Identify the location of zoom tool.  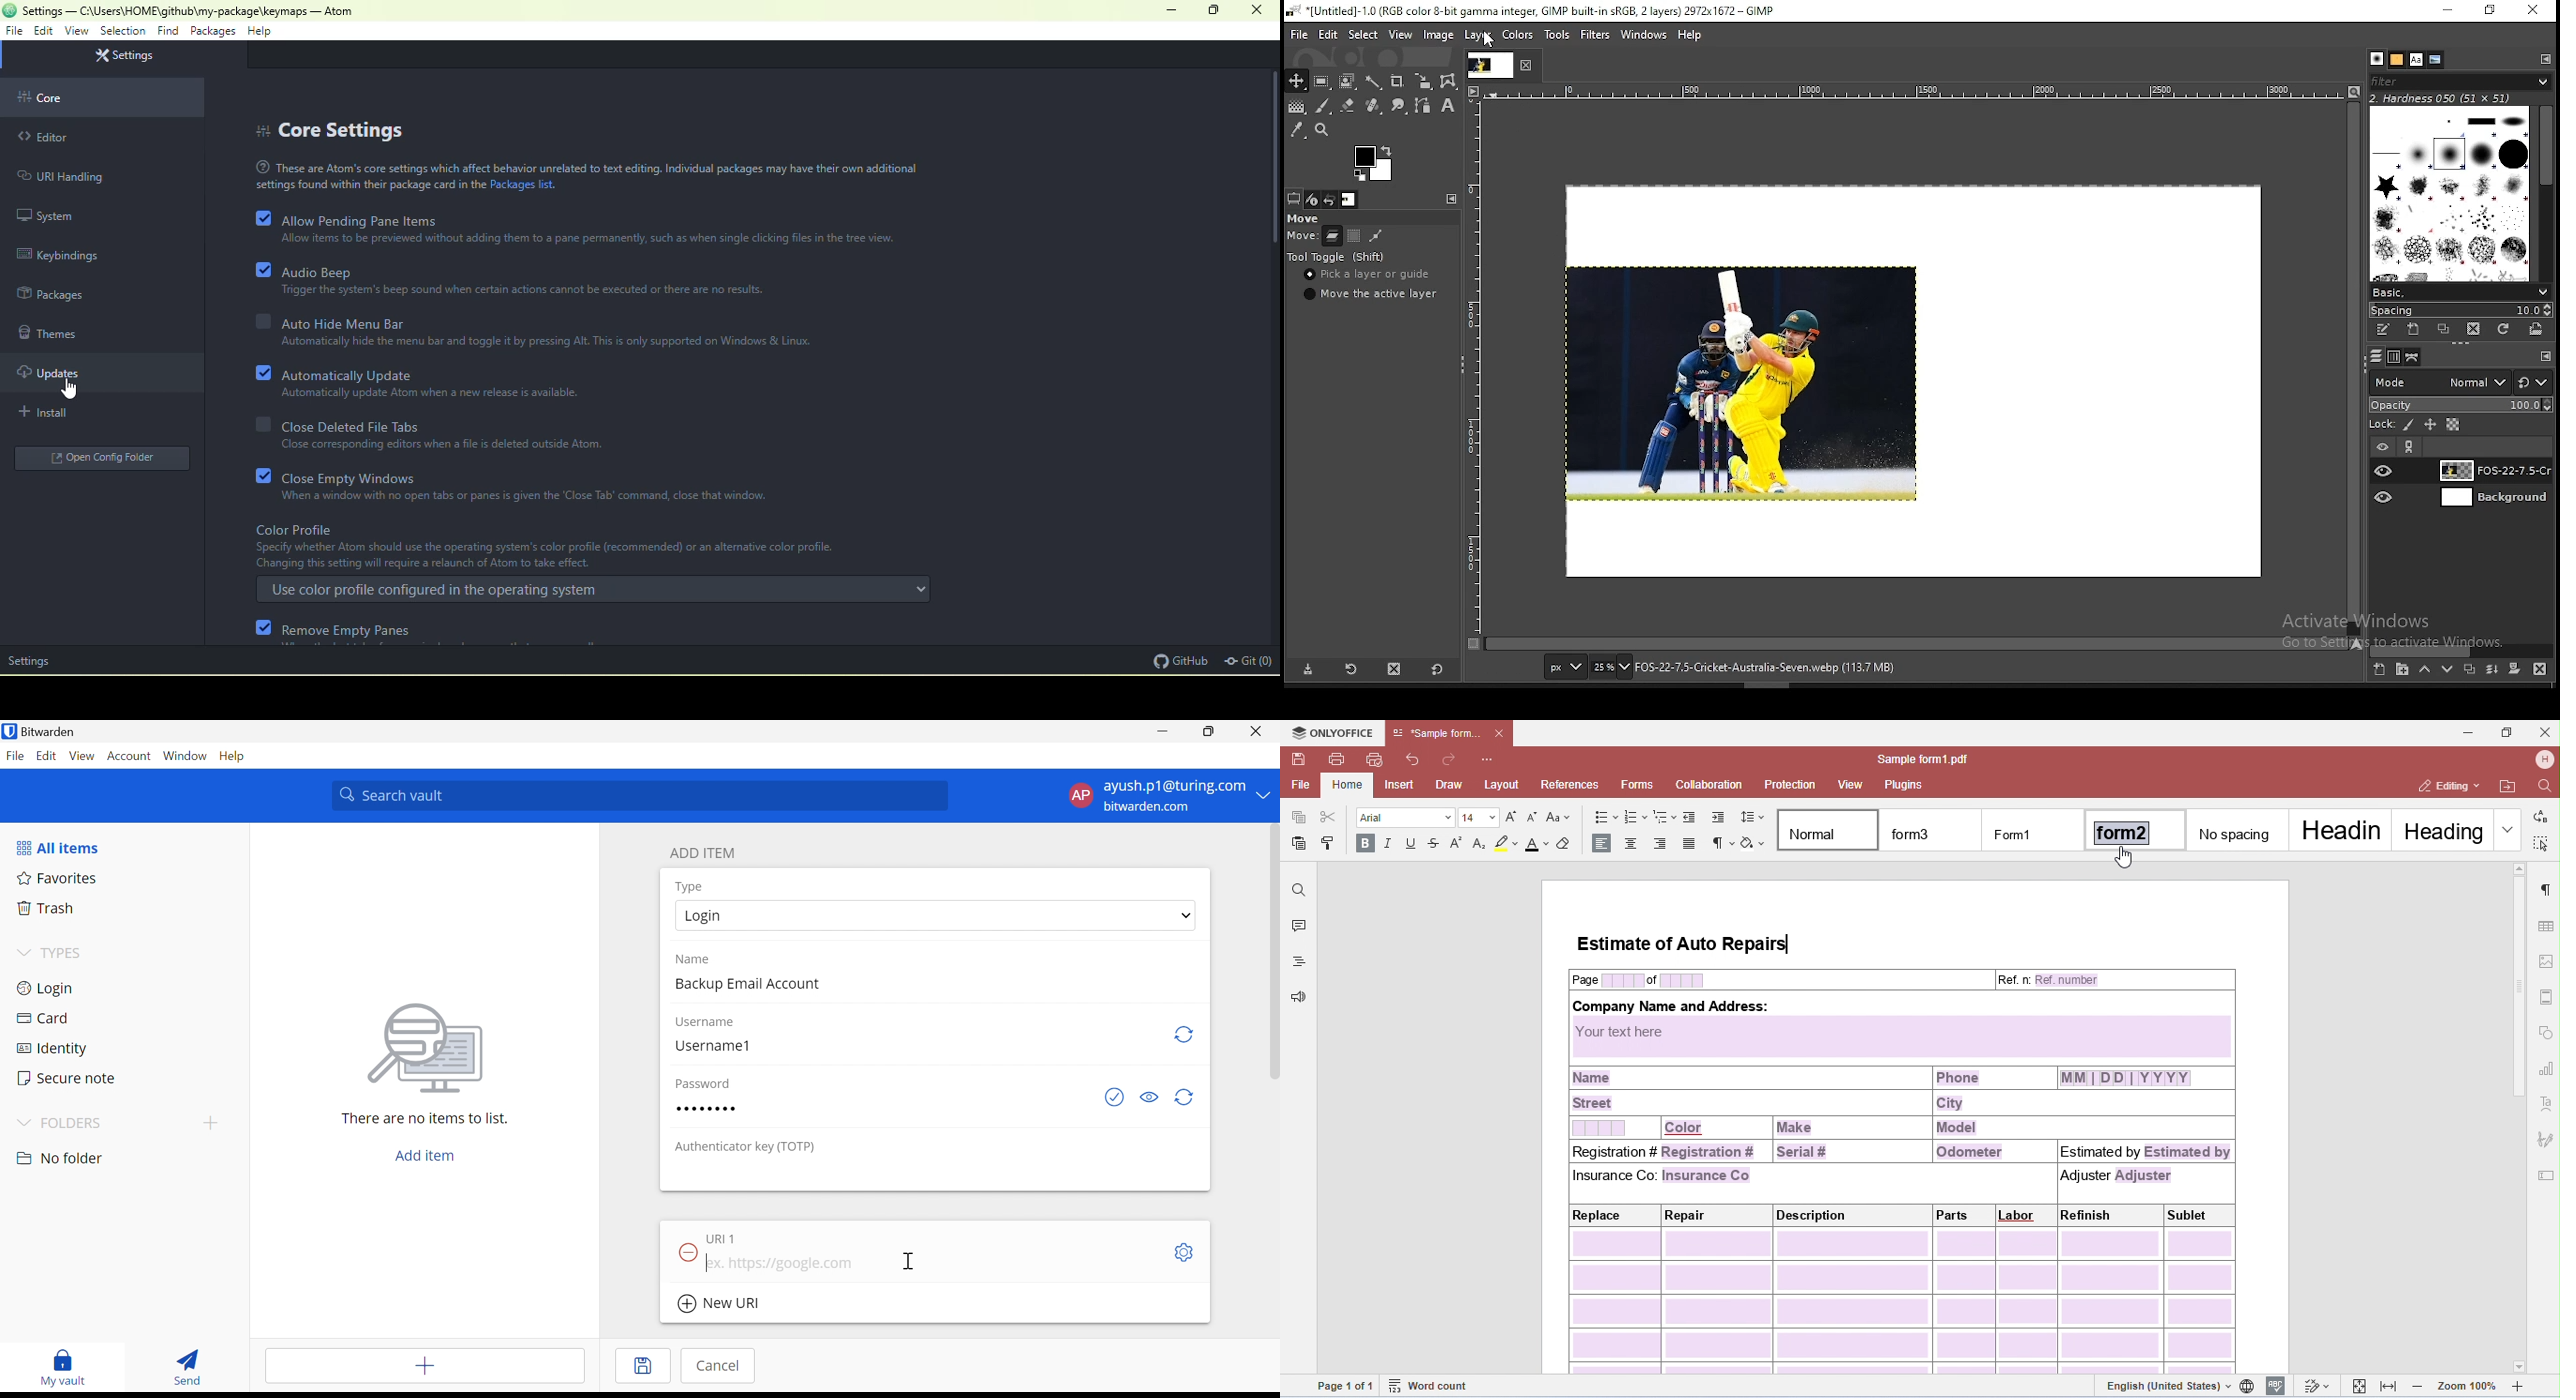
(1324, 129).